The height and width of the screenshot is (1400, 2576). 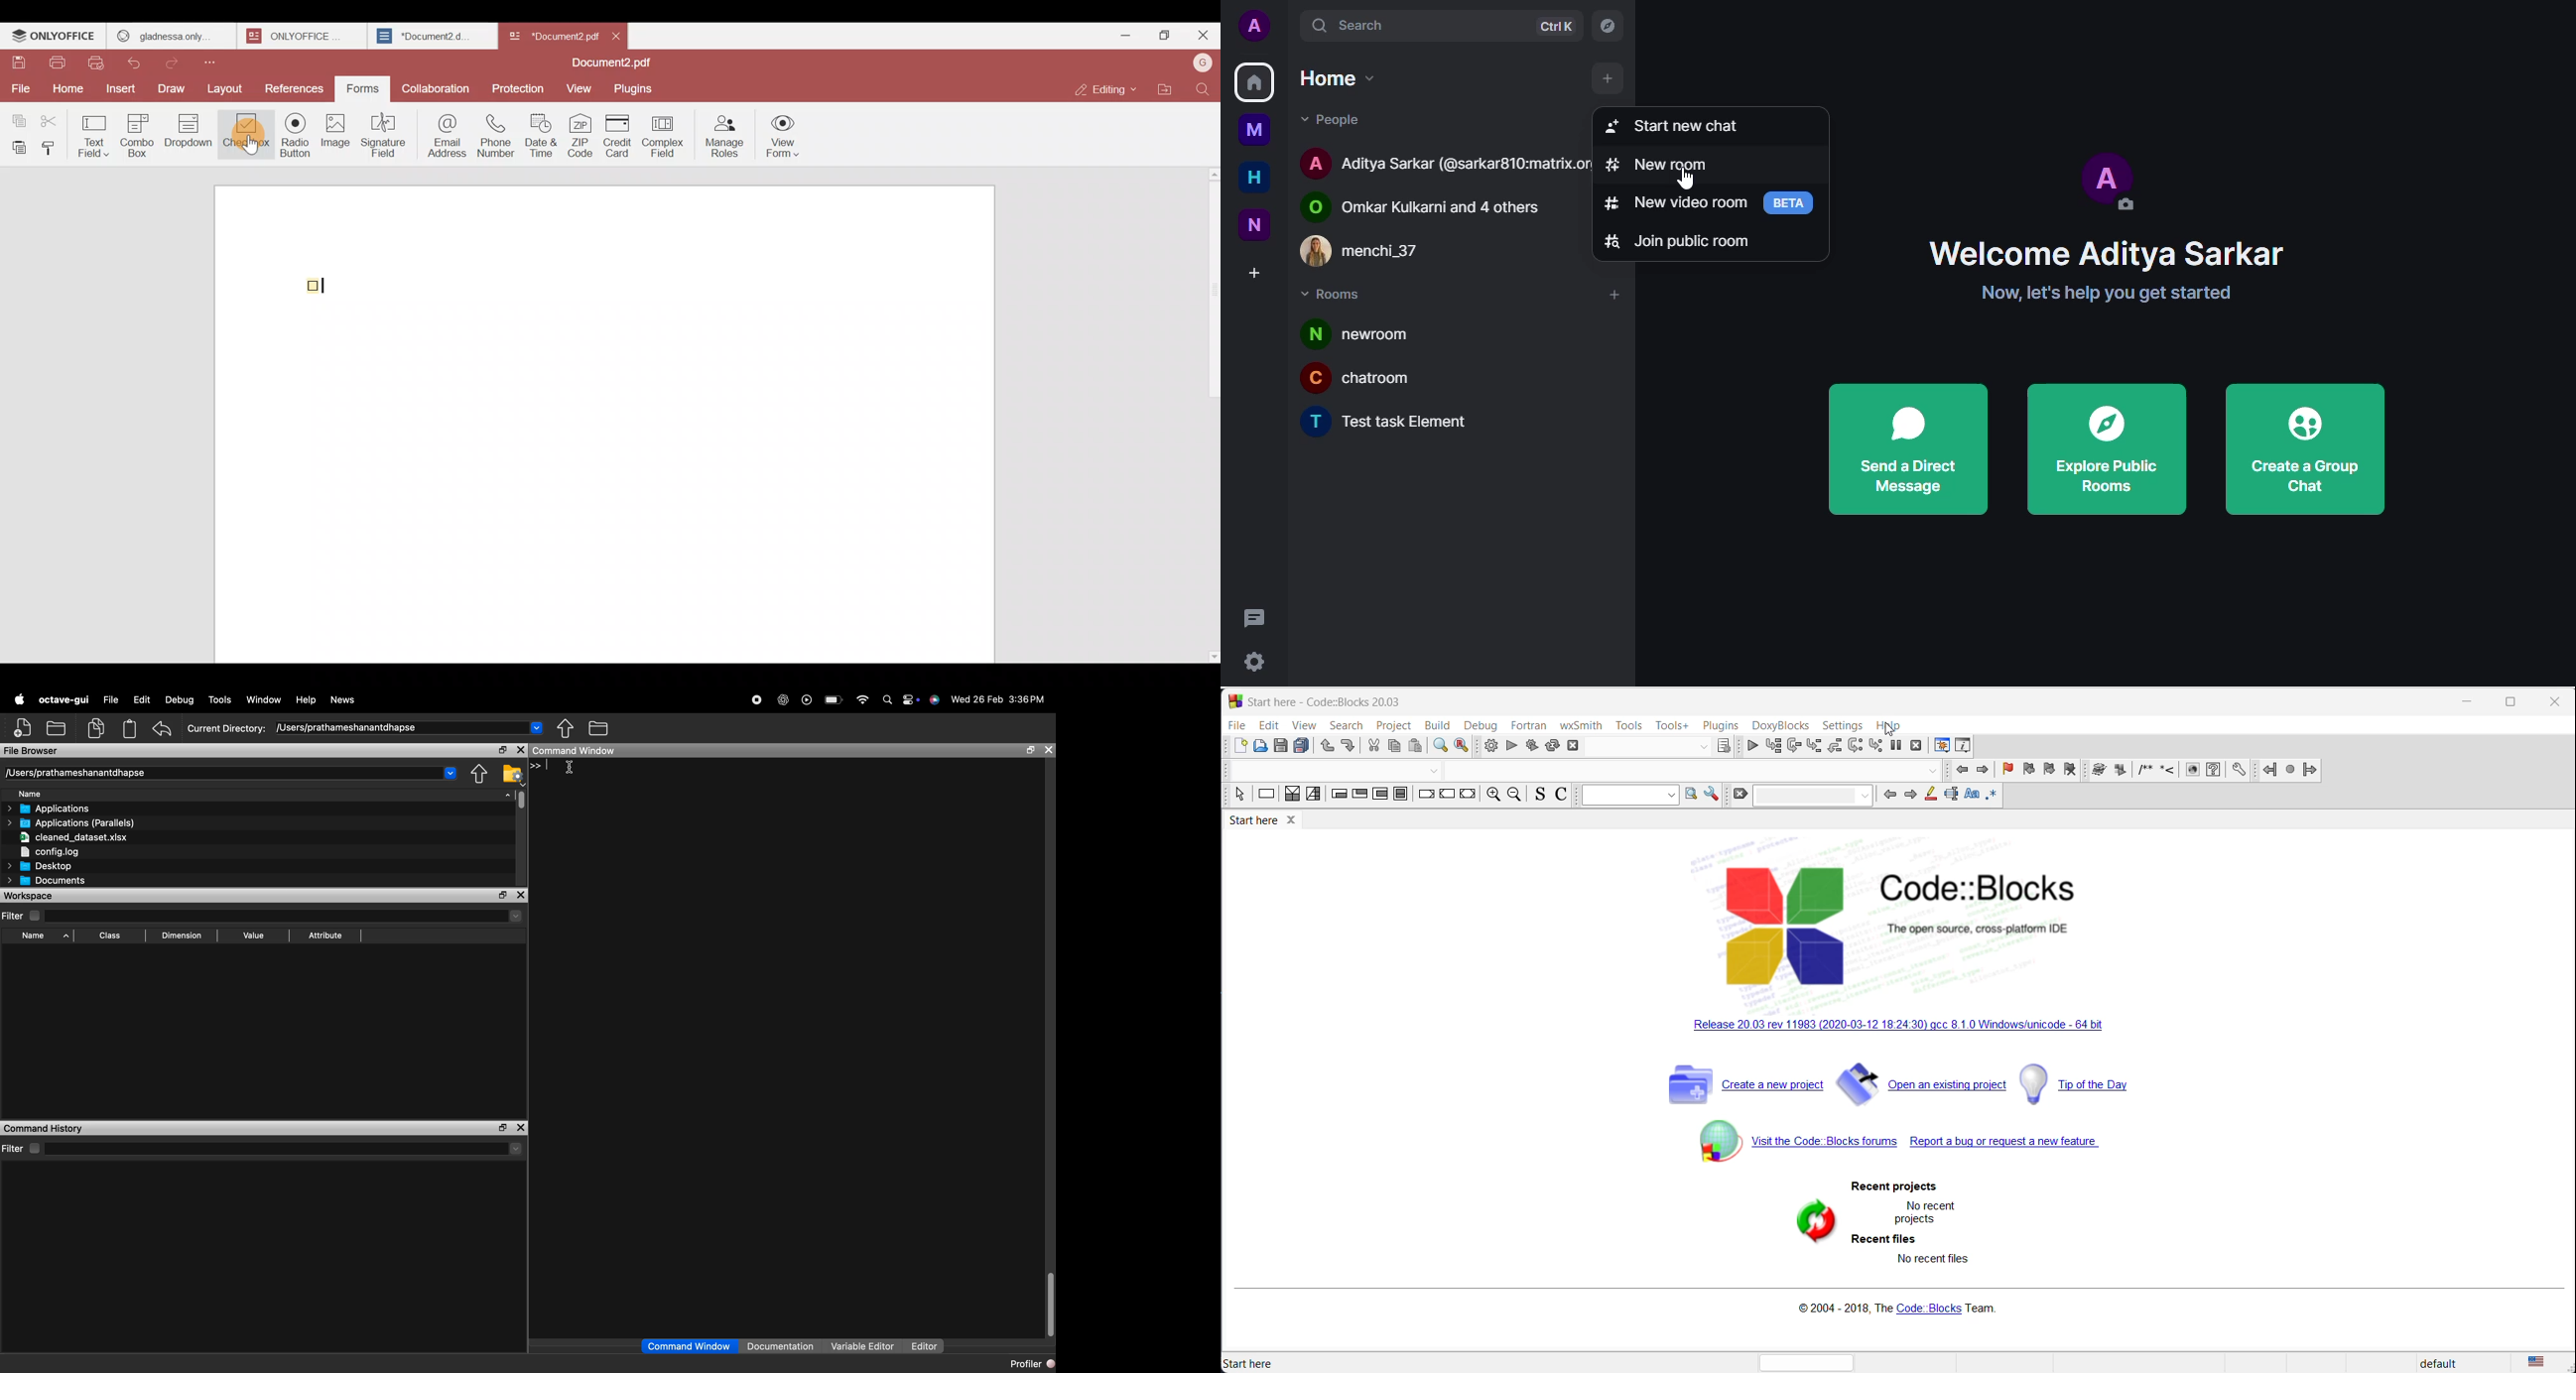 I want to click on new, so click(x=1251, y=225).